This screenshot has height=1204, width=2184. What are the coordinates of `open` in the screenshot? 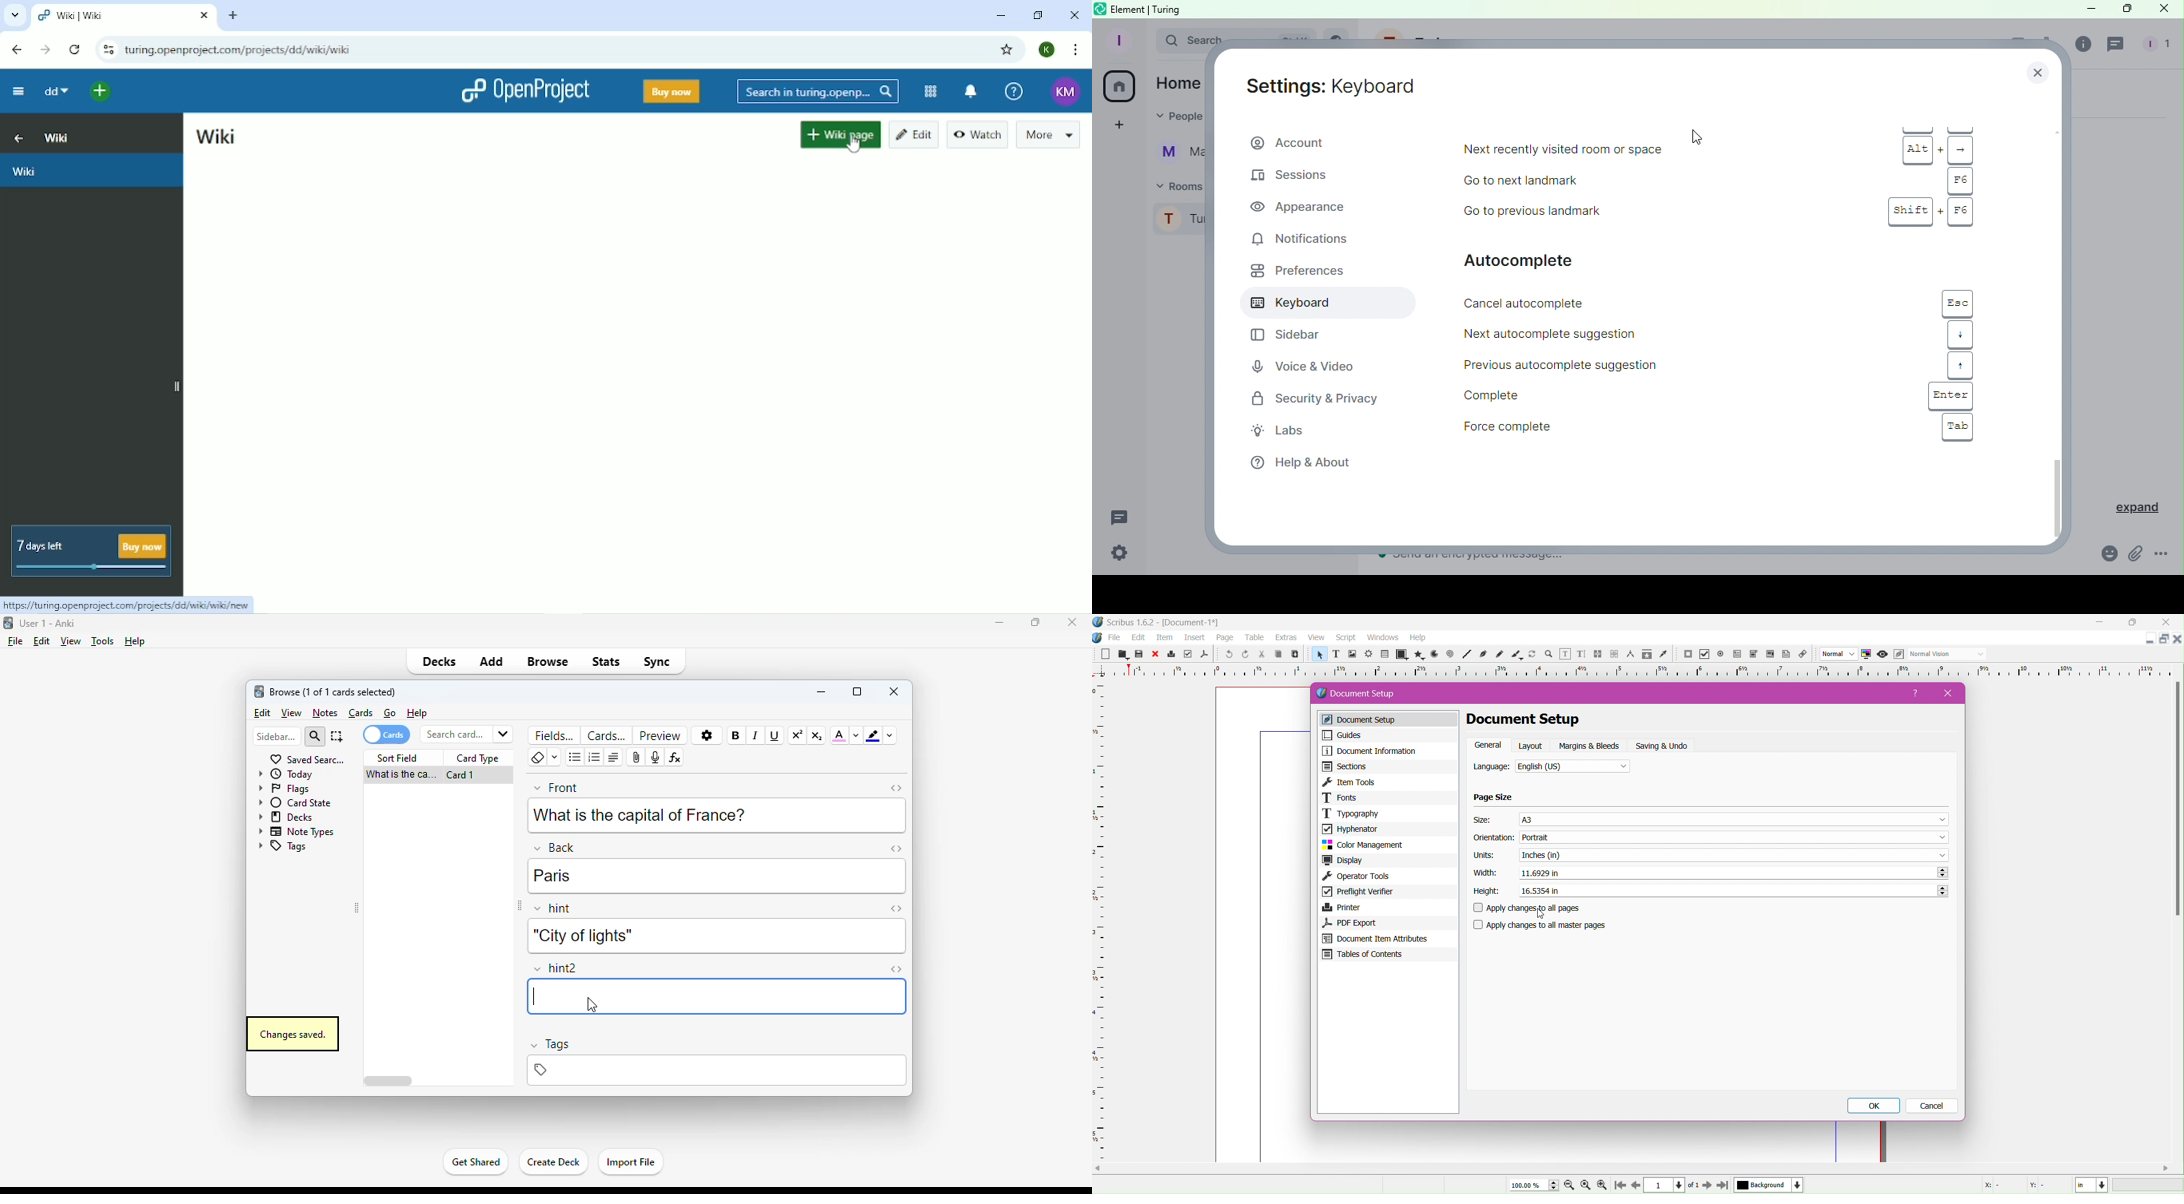 It's located at (1121, 654).